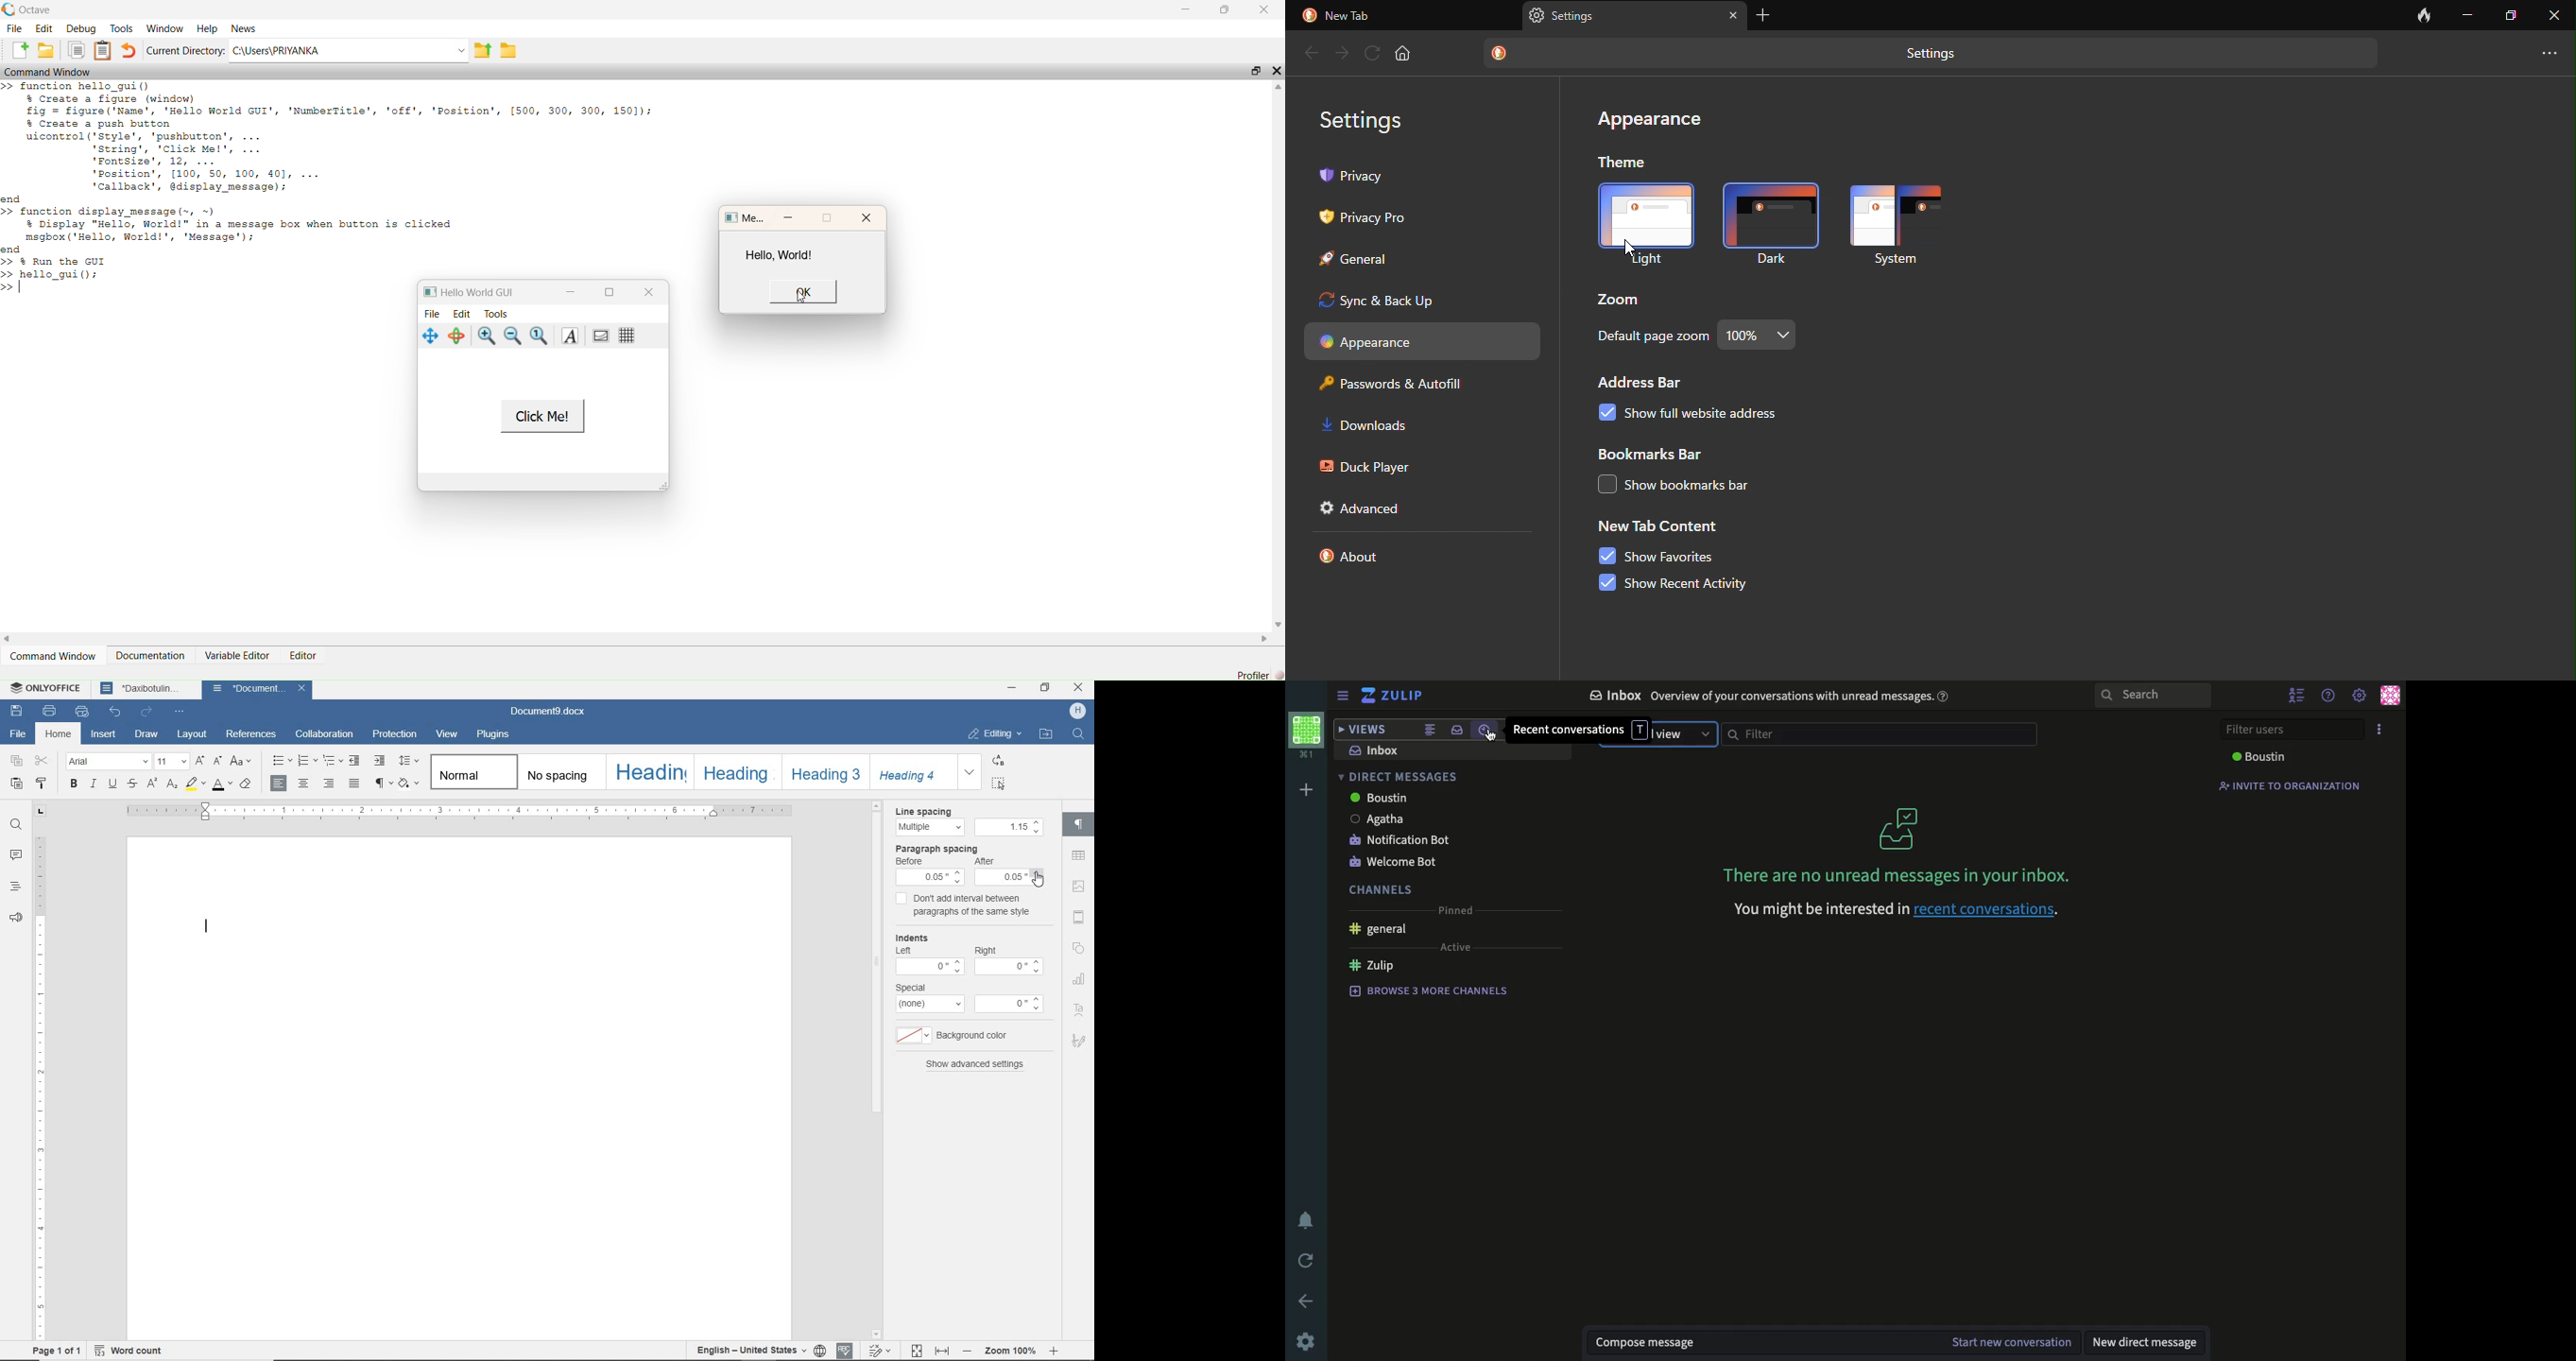  Describe the element at coordinates (1309, 1260) in the screenshot. I see `refresh` at that location.